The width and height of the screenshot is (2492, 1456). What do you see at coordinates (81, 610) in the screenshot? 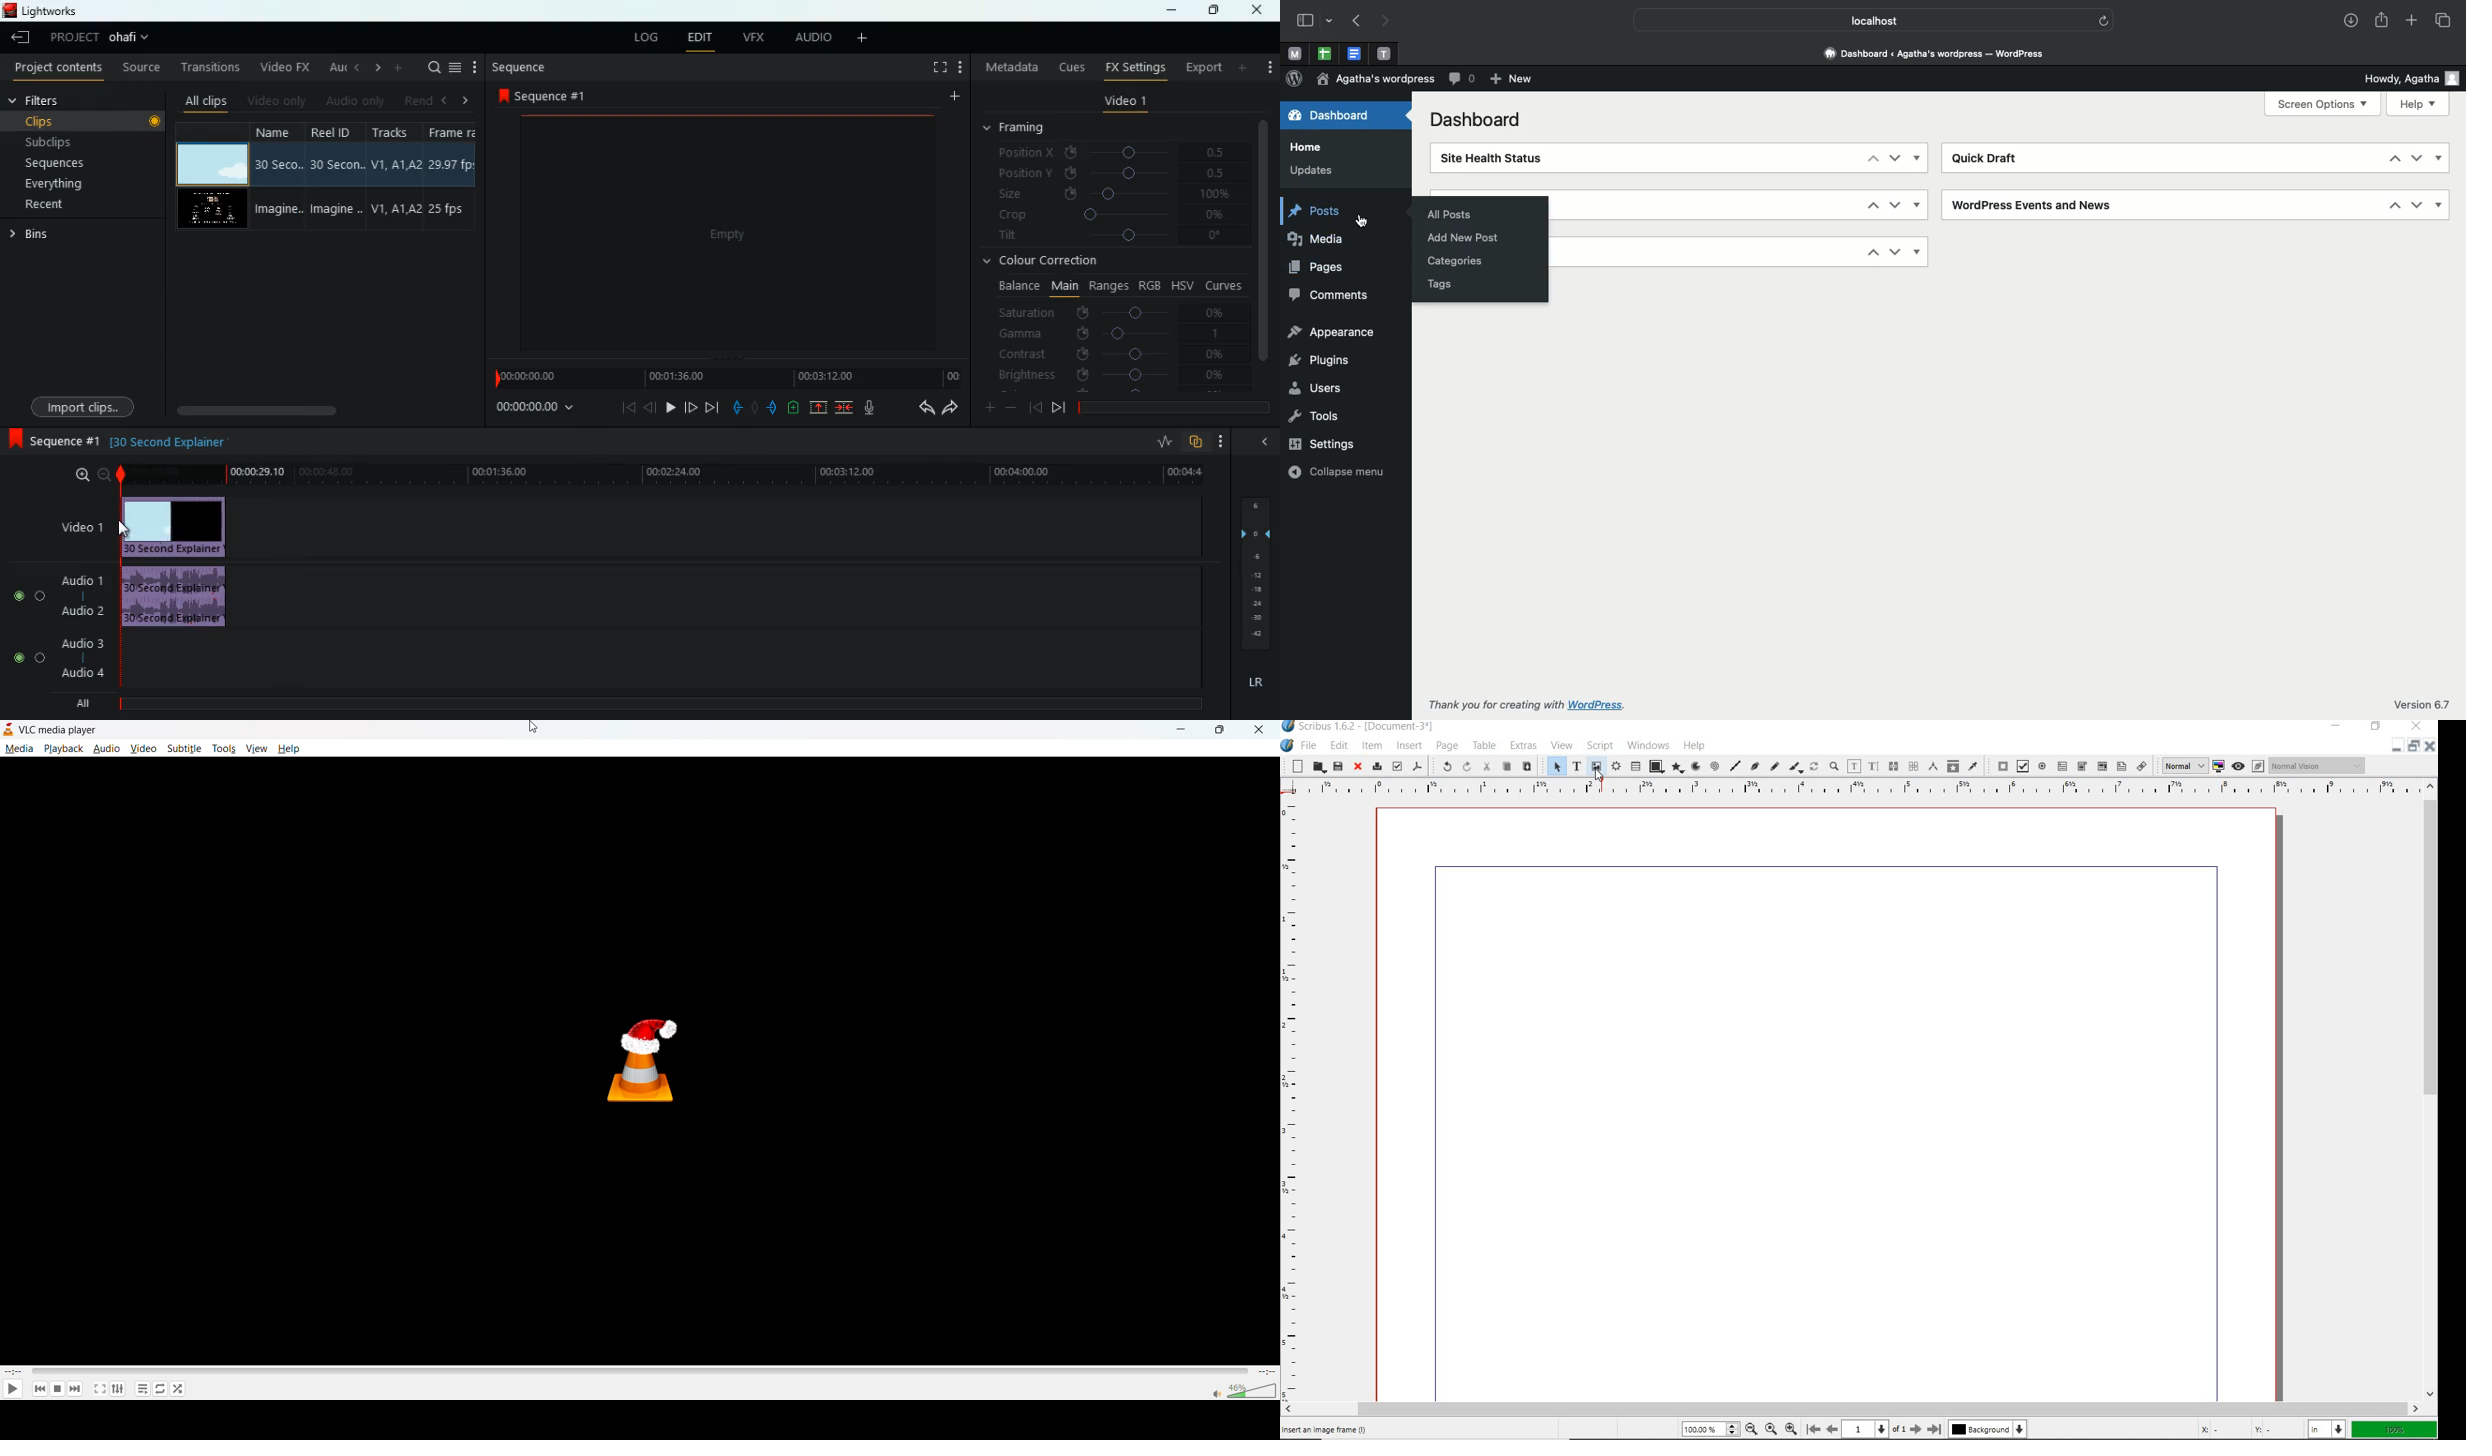
I see `audio 2` at bounding box center [81, 610].